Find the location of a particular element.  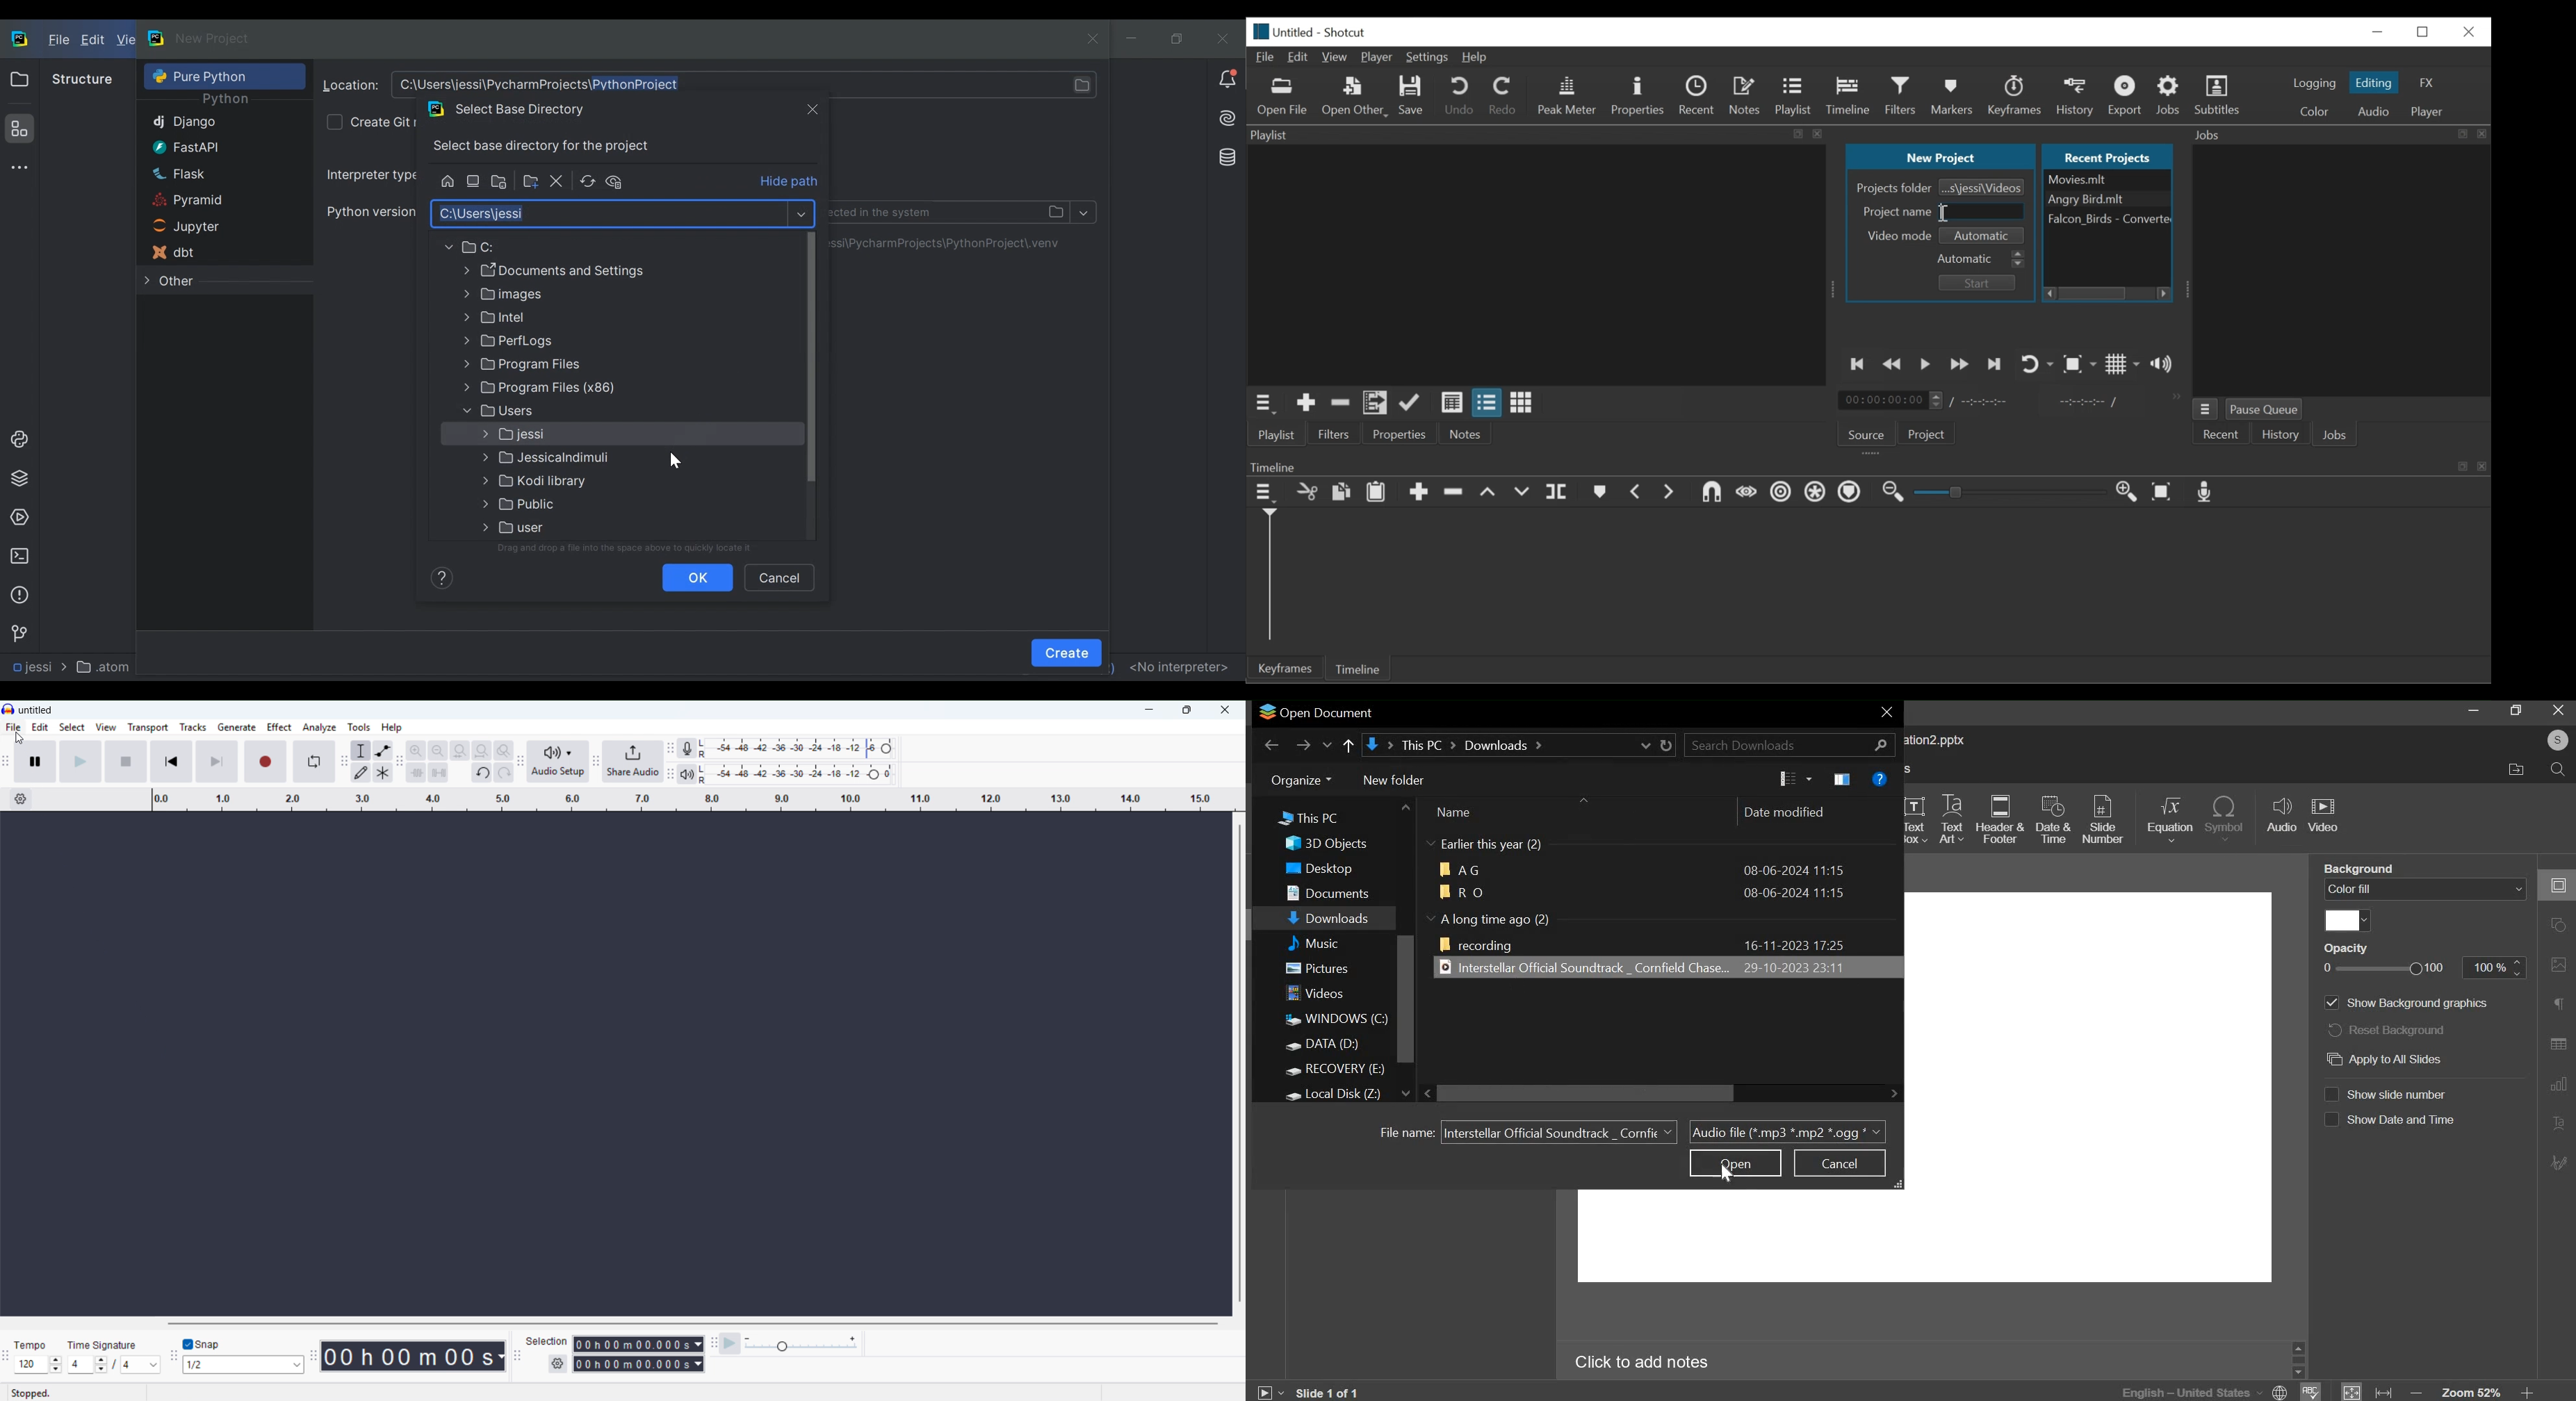

name is located at coordinates (1460, 812).